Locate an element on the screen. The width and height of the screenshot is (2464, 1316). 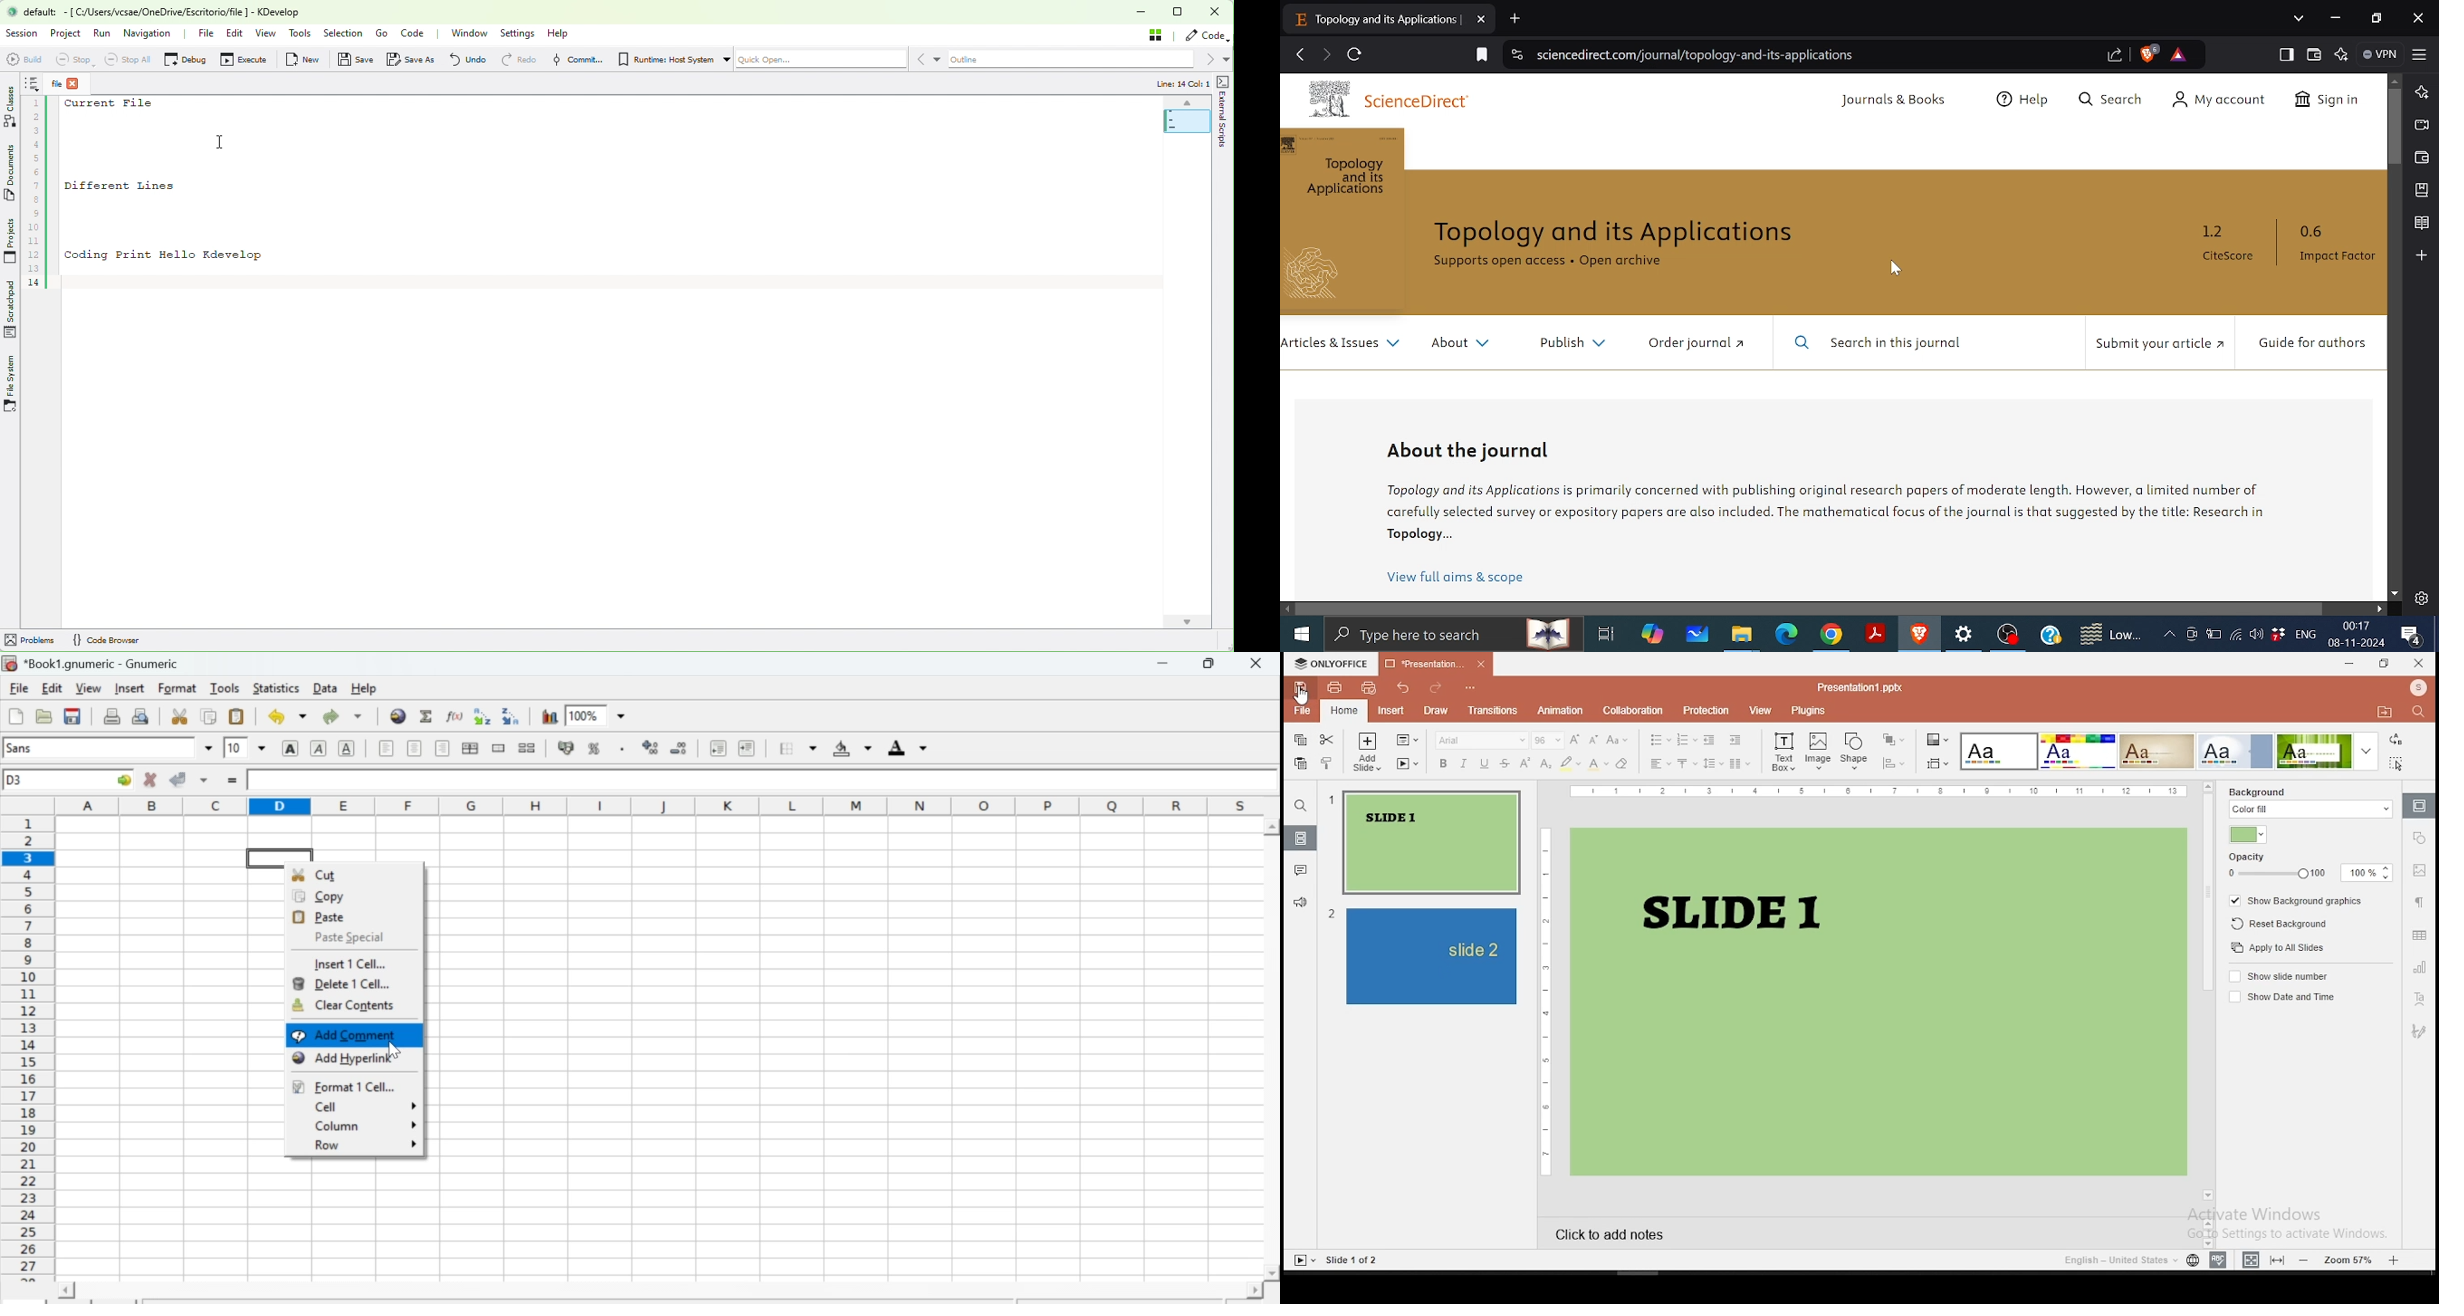
comments is located at coordinates (1301, 870).